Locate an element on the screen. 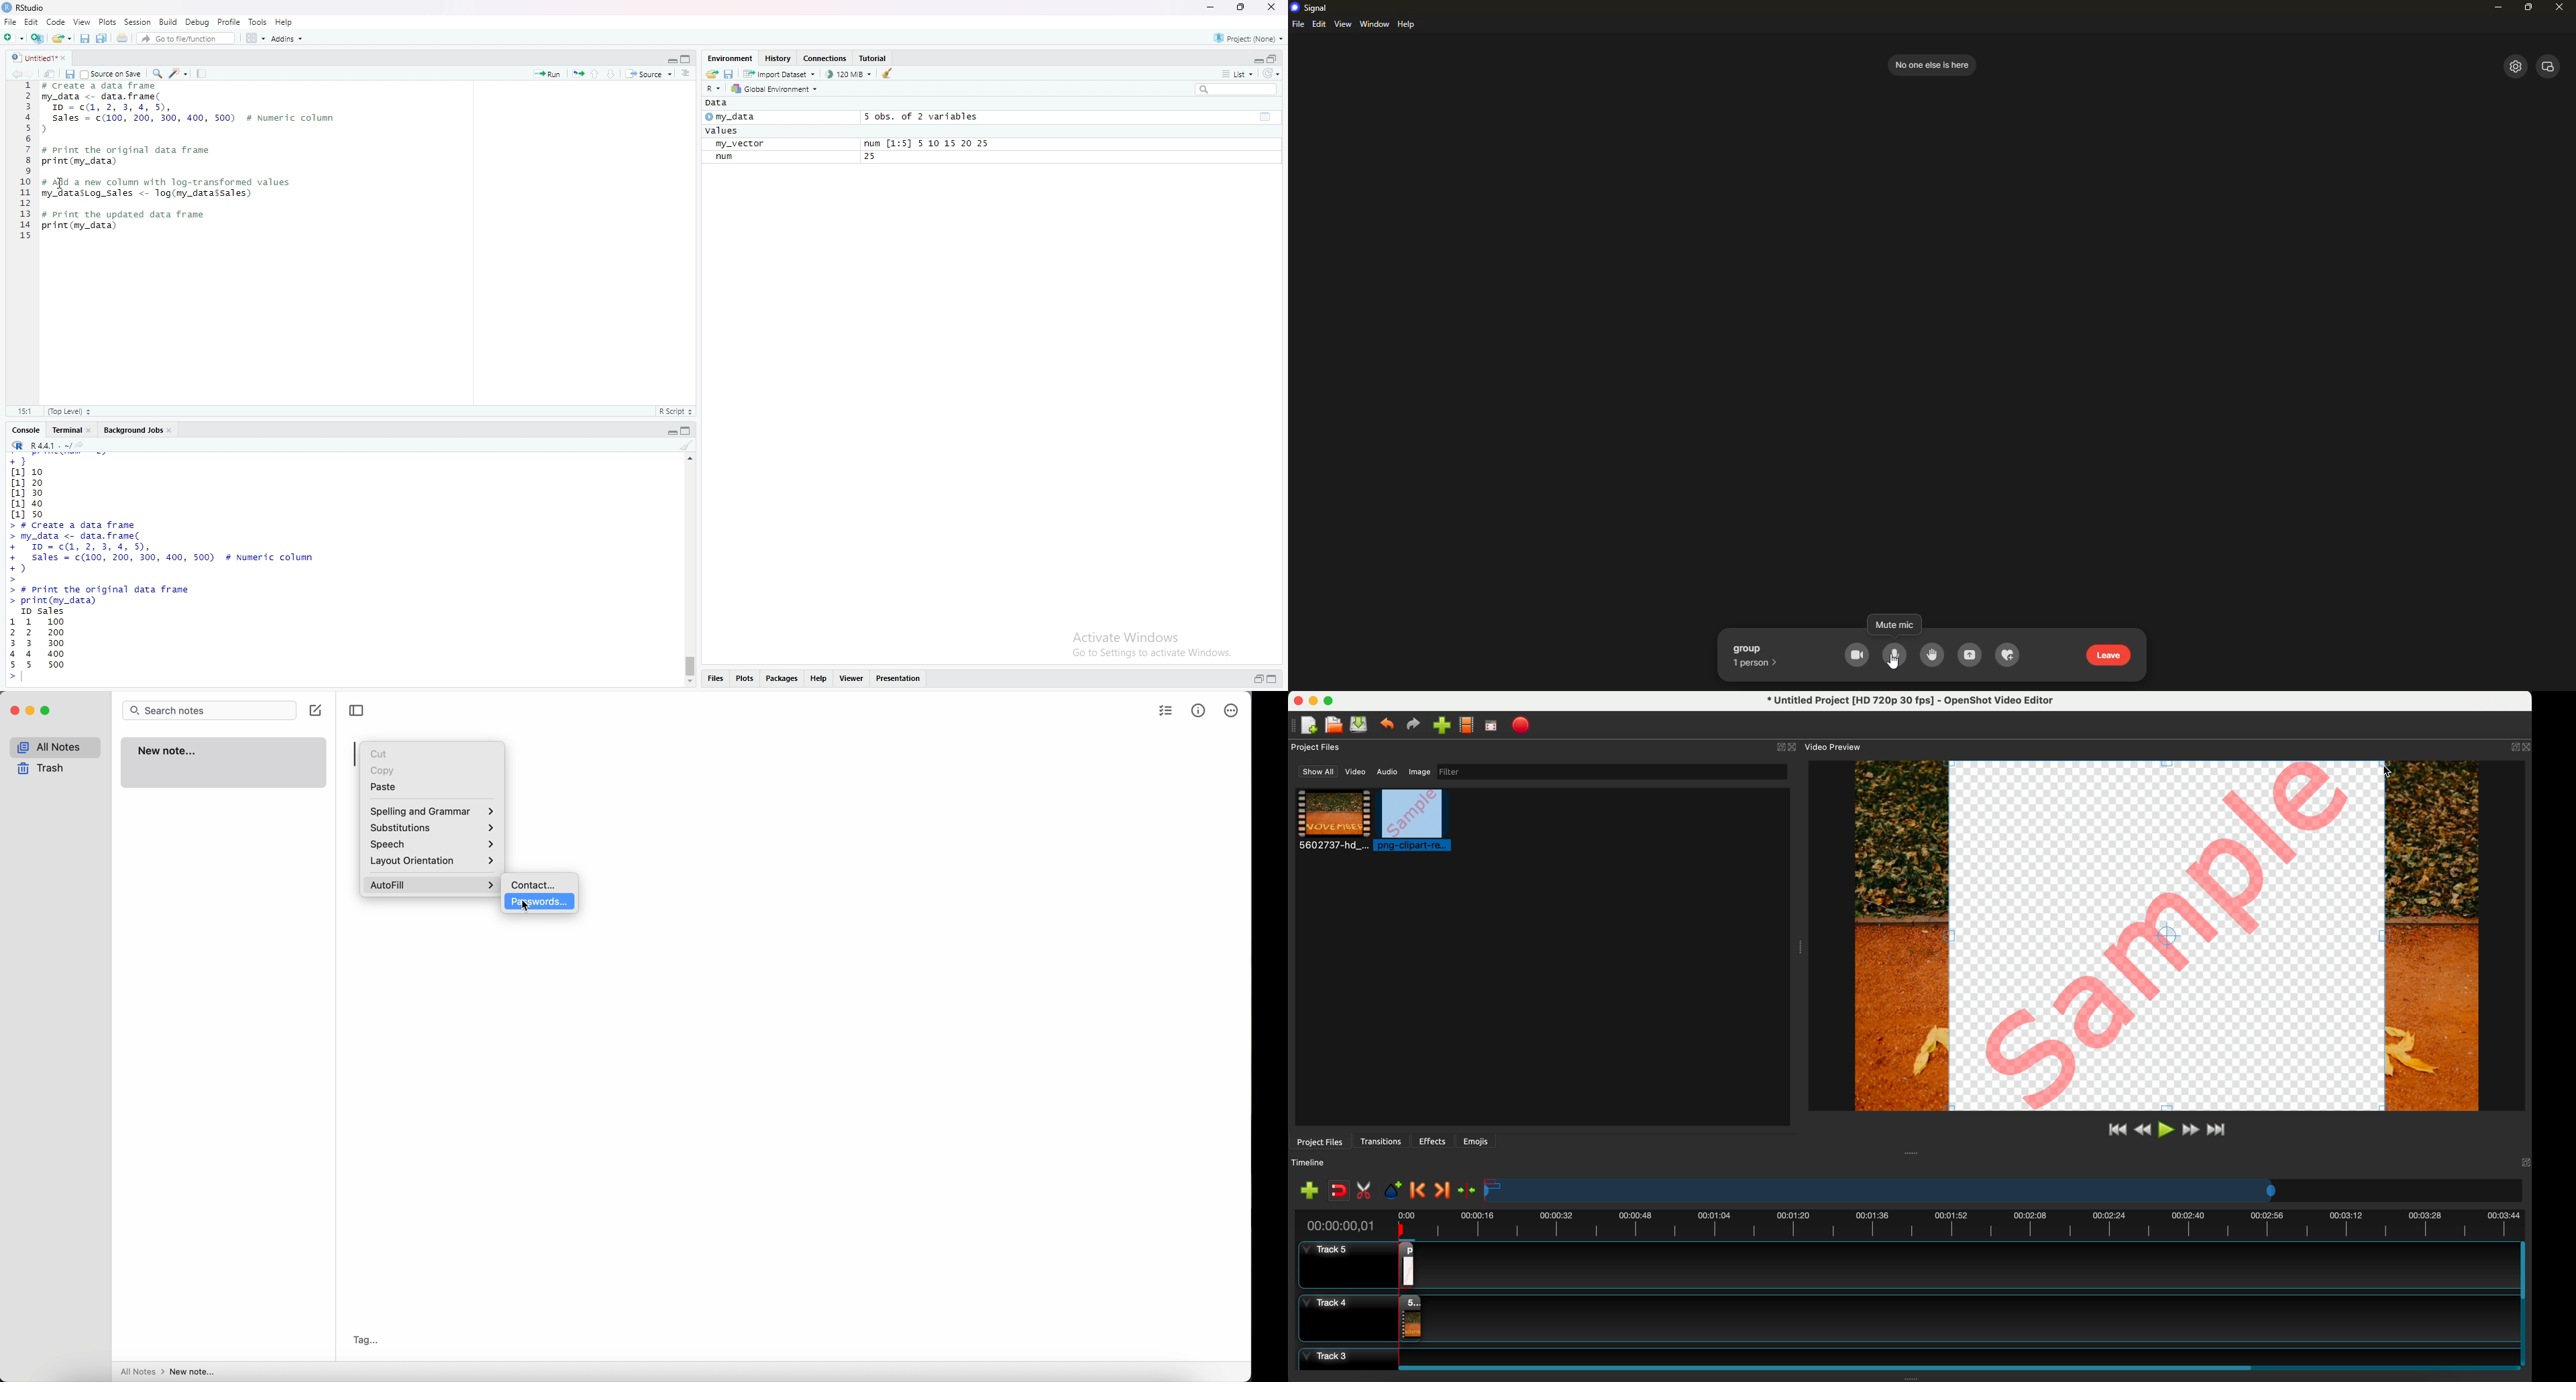 This screenshot has height=1400, width=2576. Build is located at coordinates (168, 21).